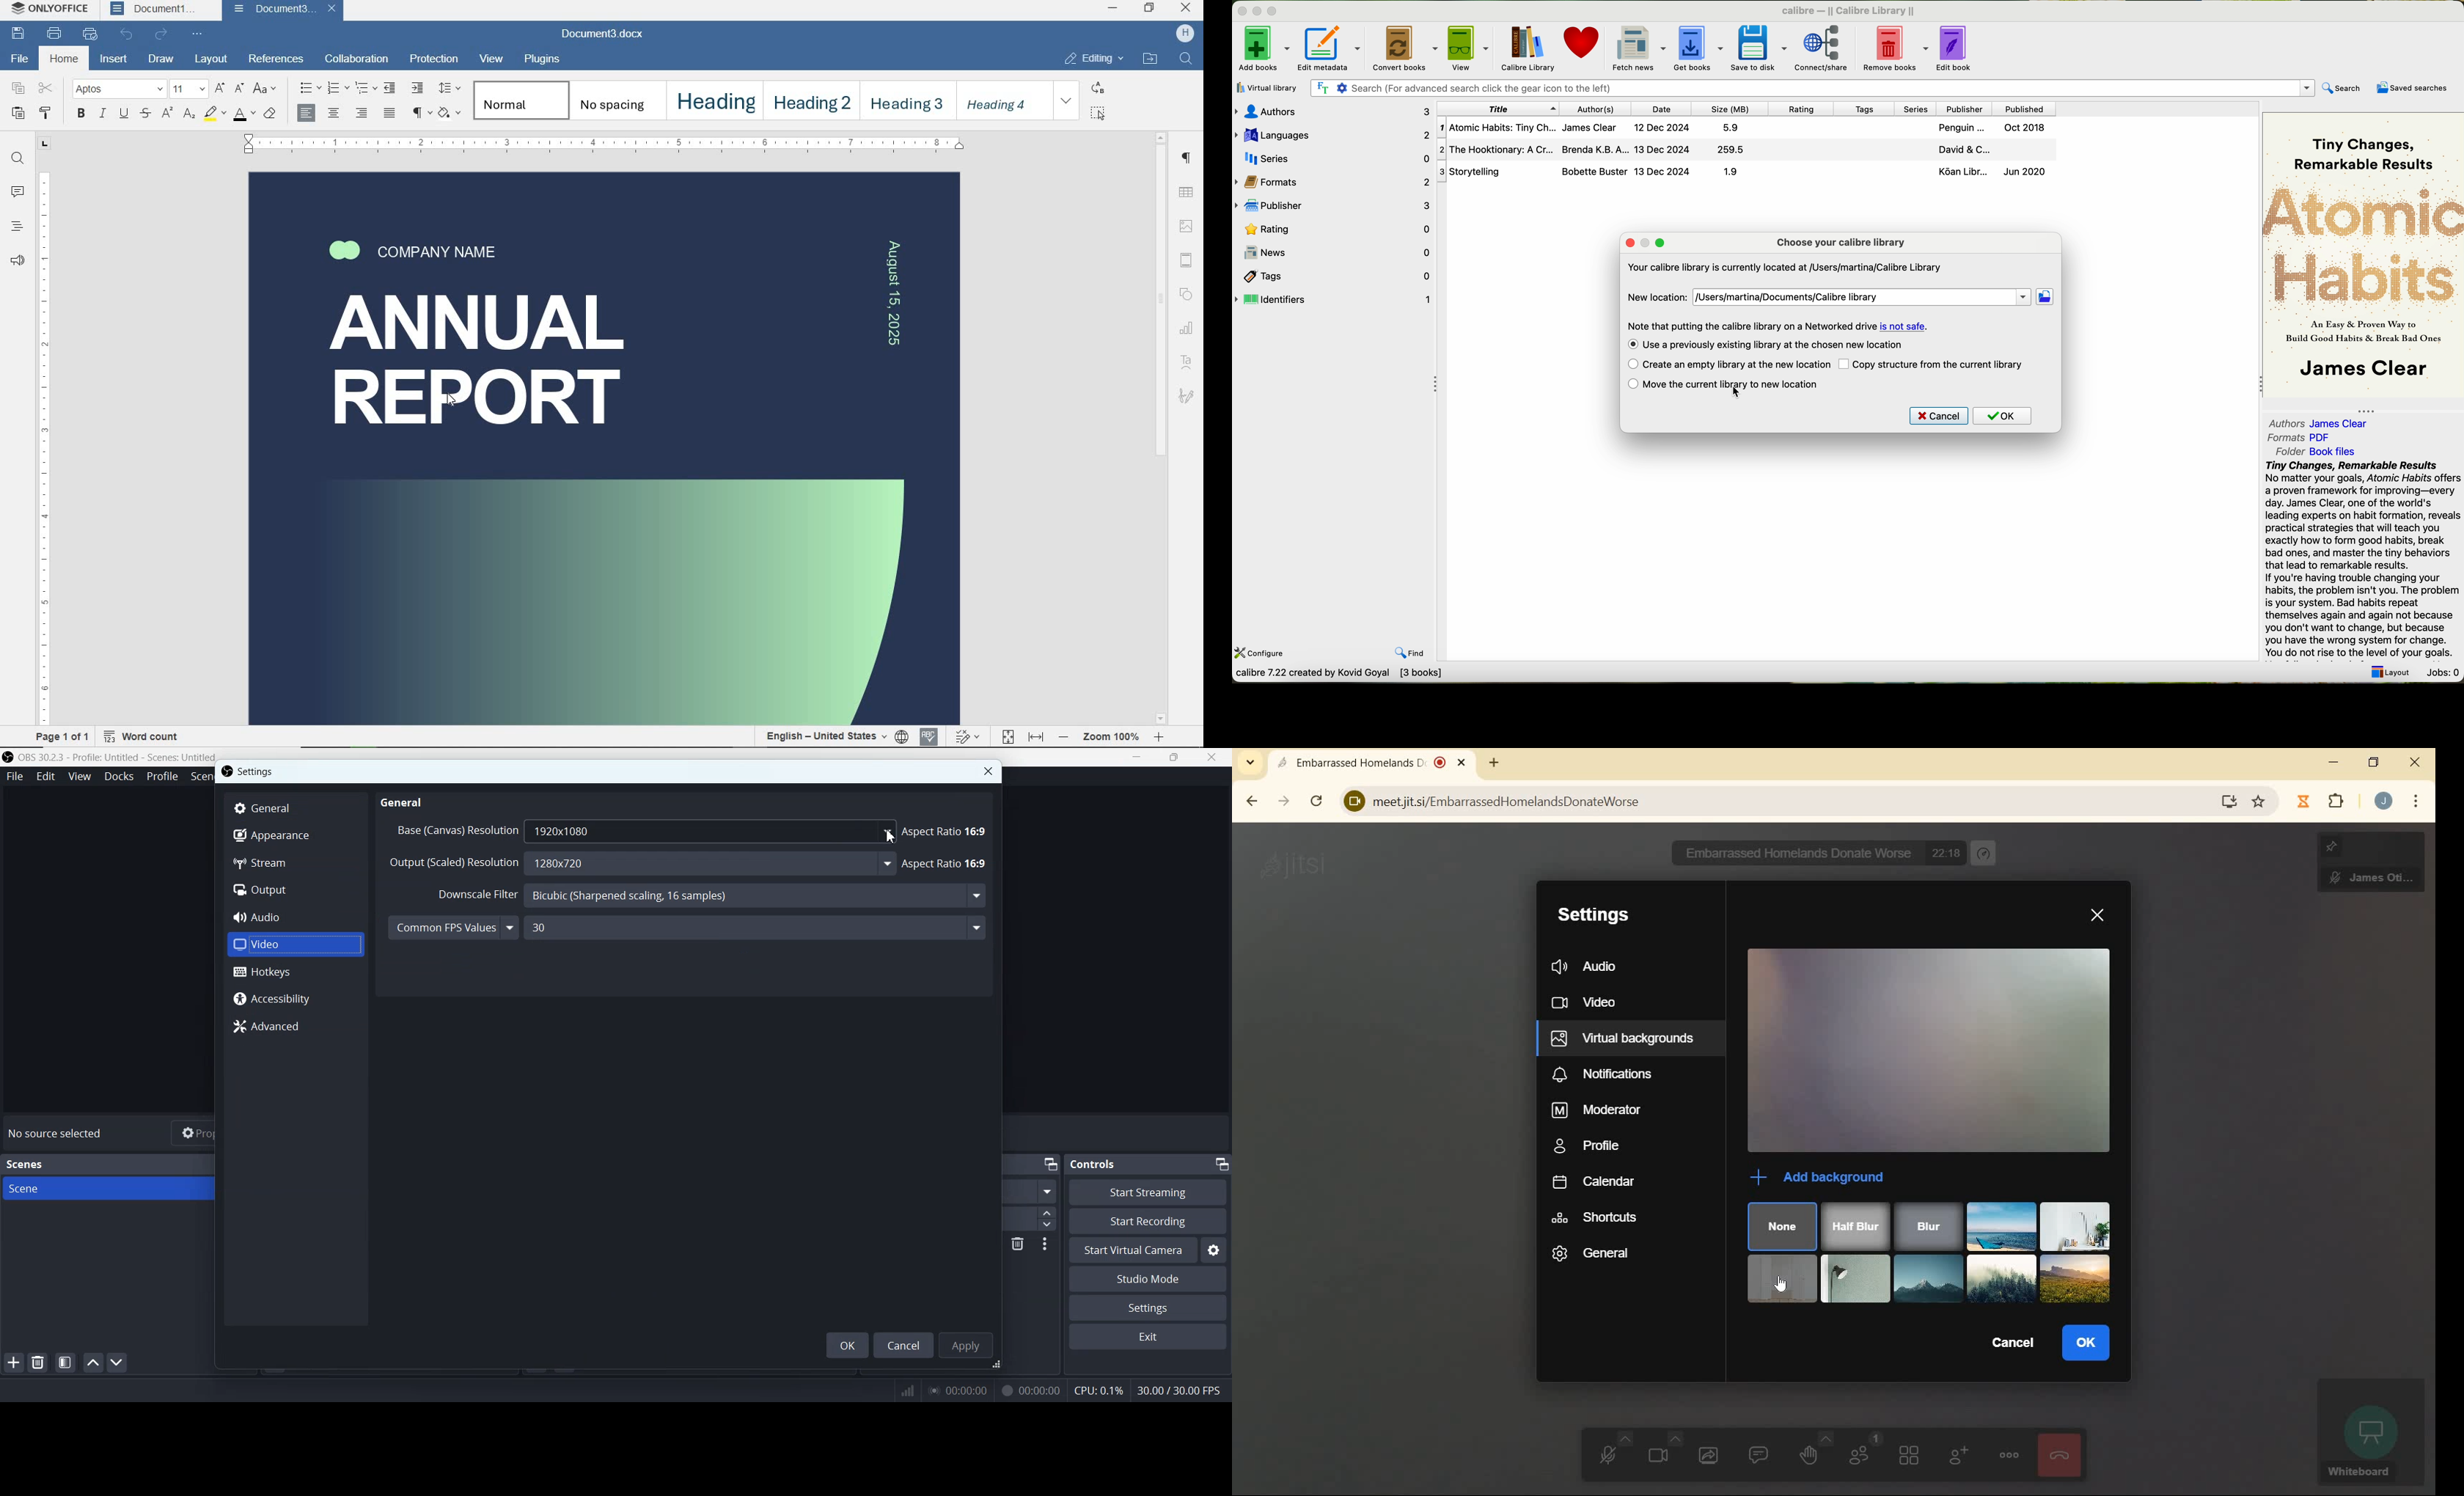 The height and width of the screenshot is (1512, 2464). I want to click on Scene , so click(107, 1188).